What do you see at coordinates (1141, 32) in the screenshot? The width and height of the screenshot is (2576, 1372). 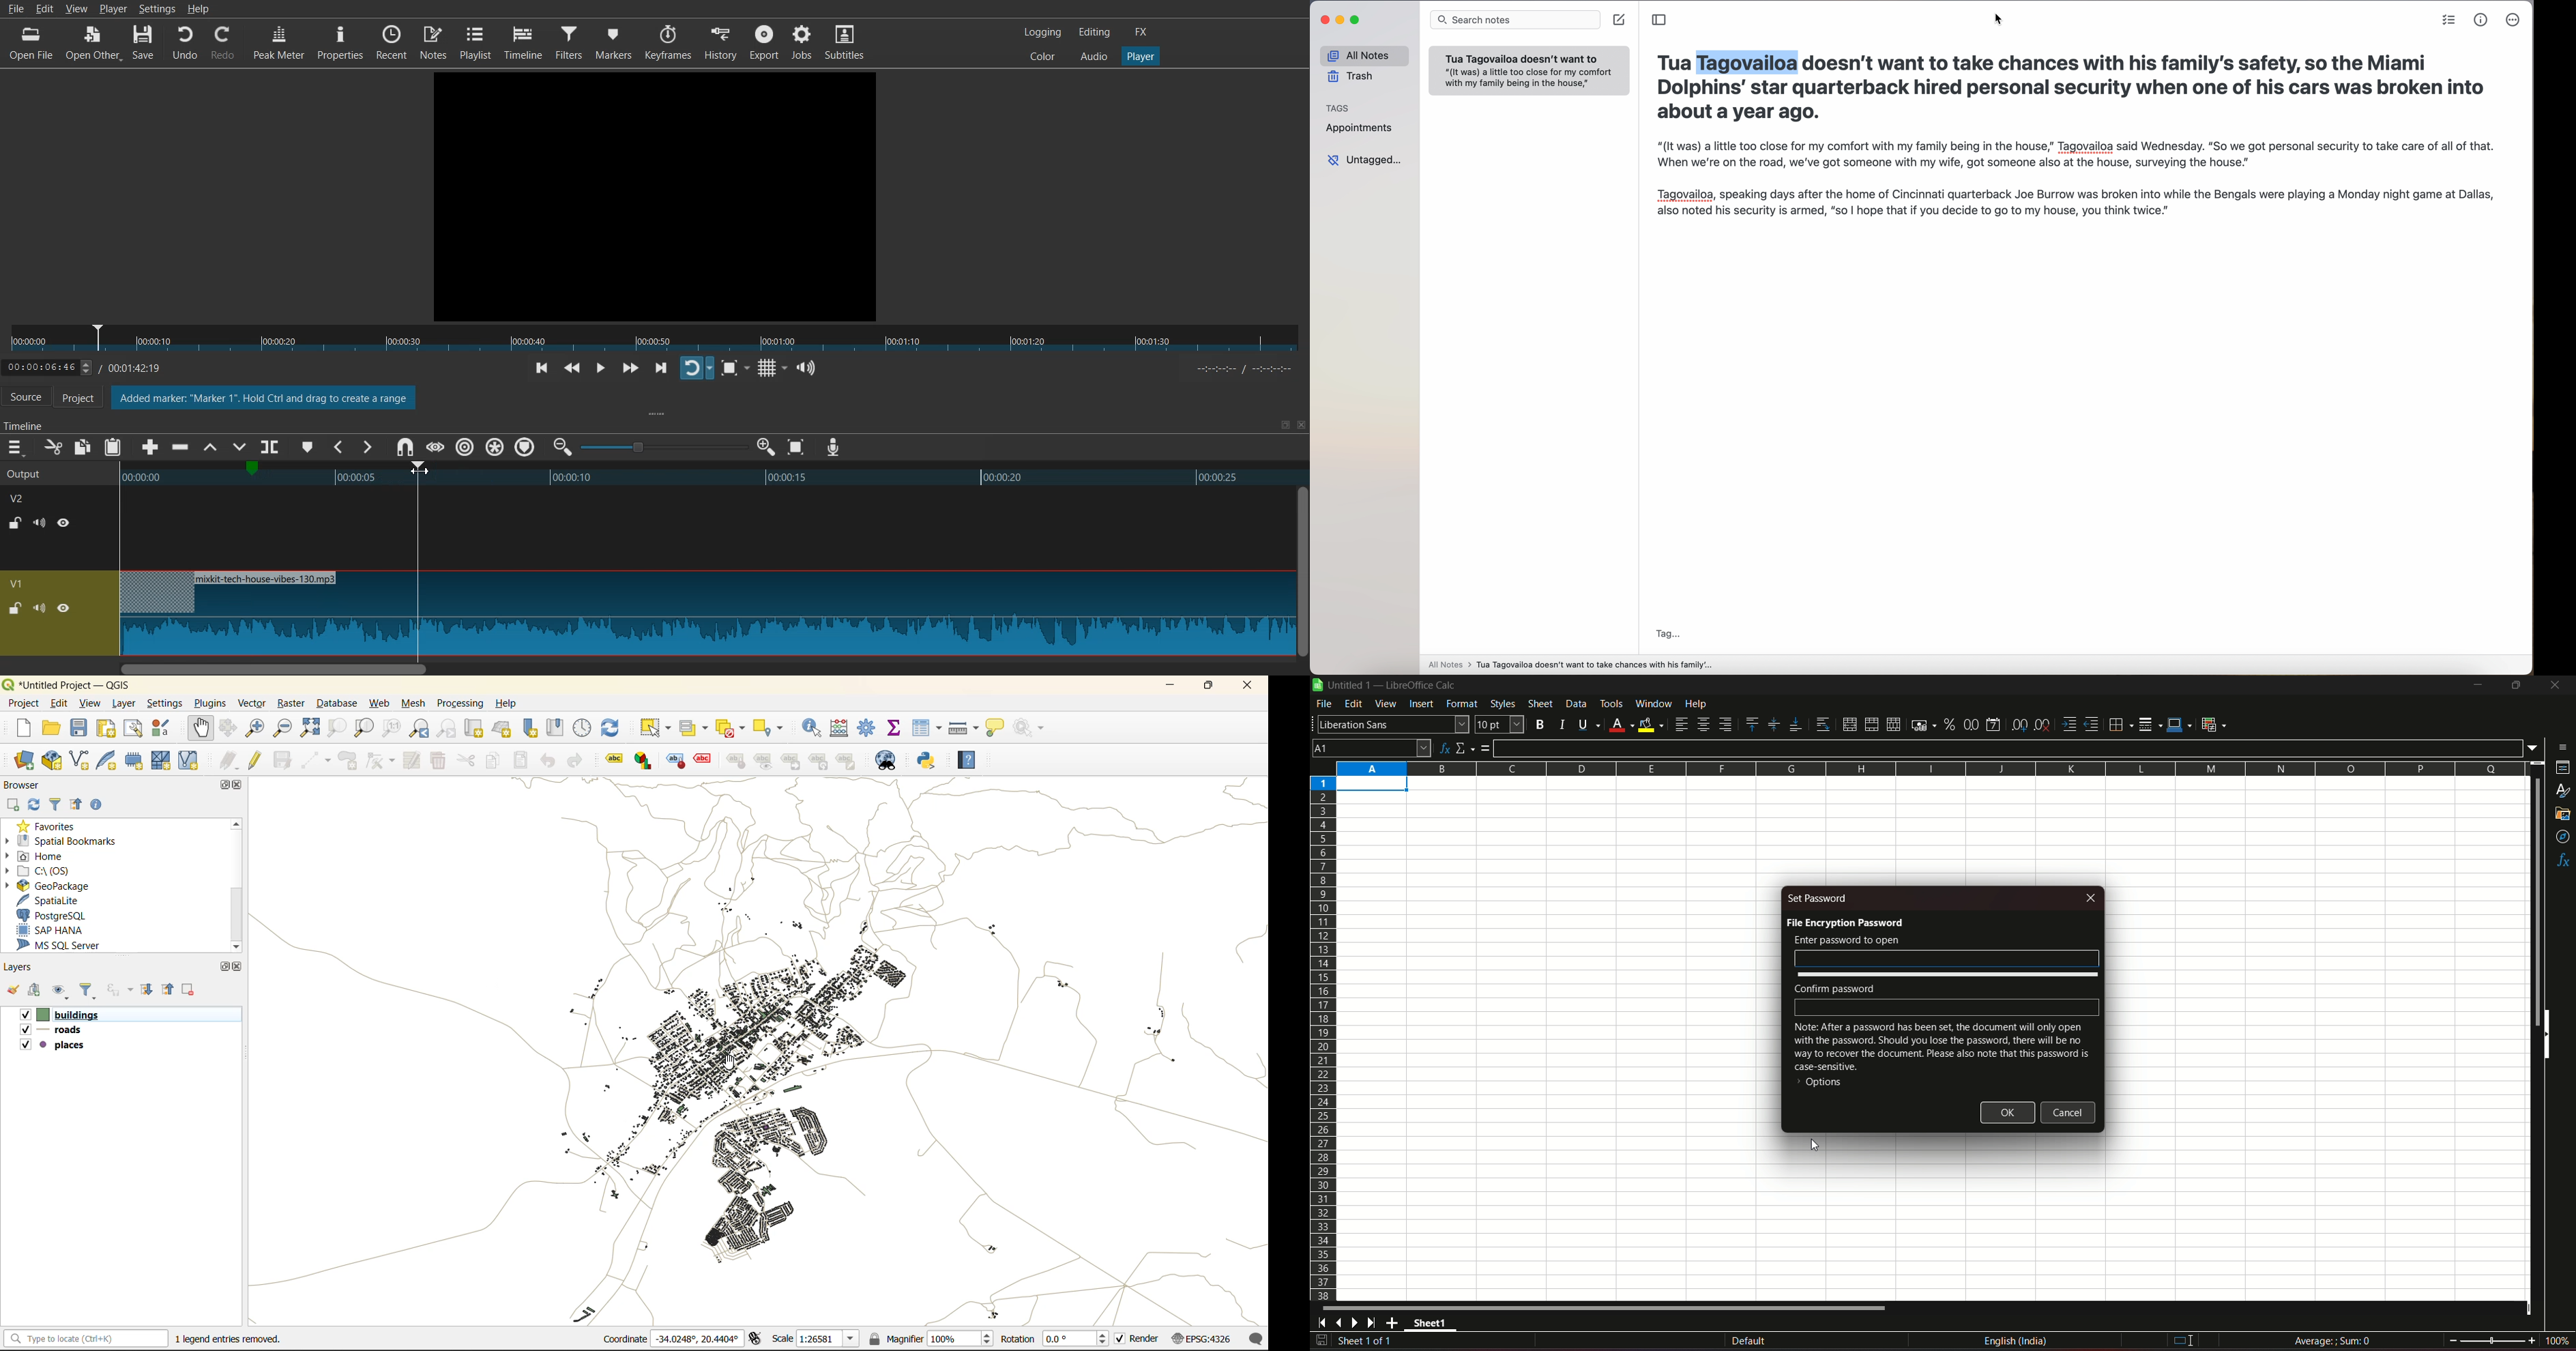 I see `FX` at bounding box center [1141, 32].